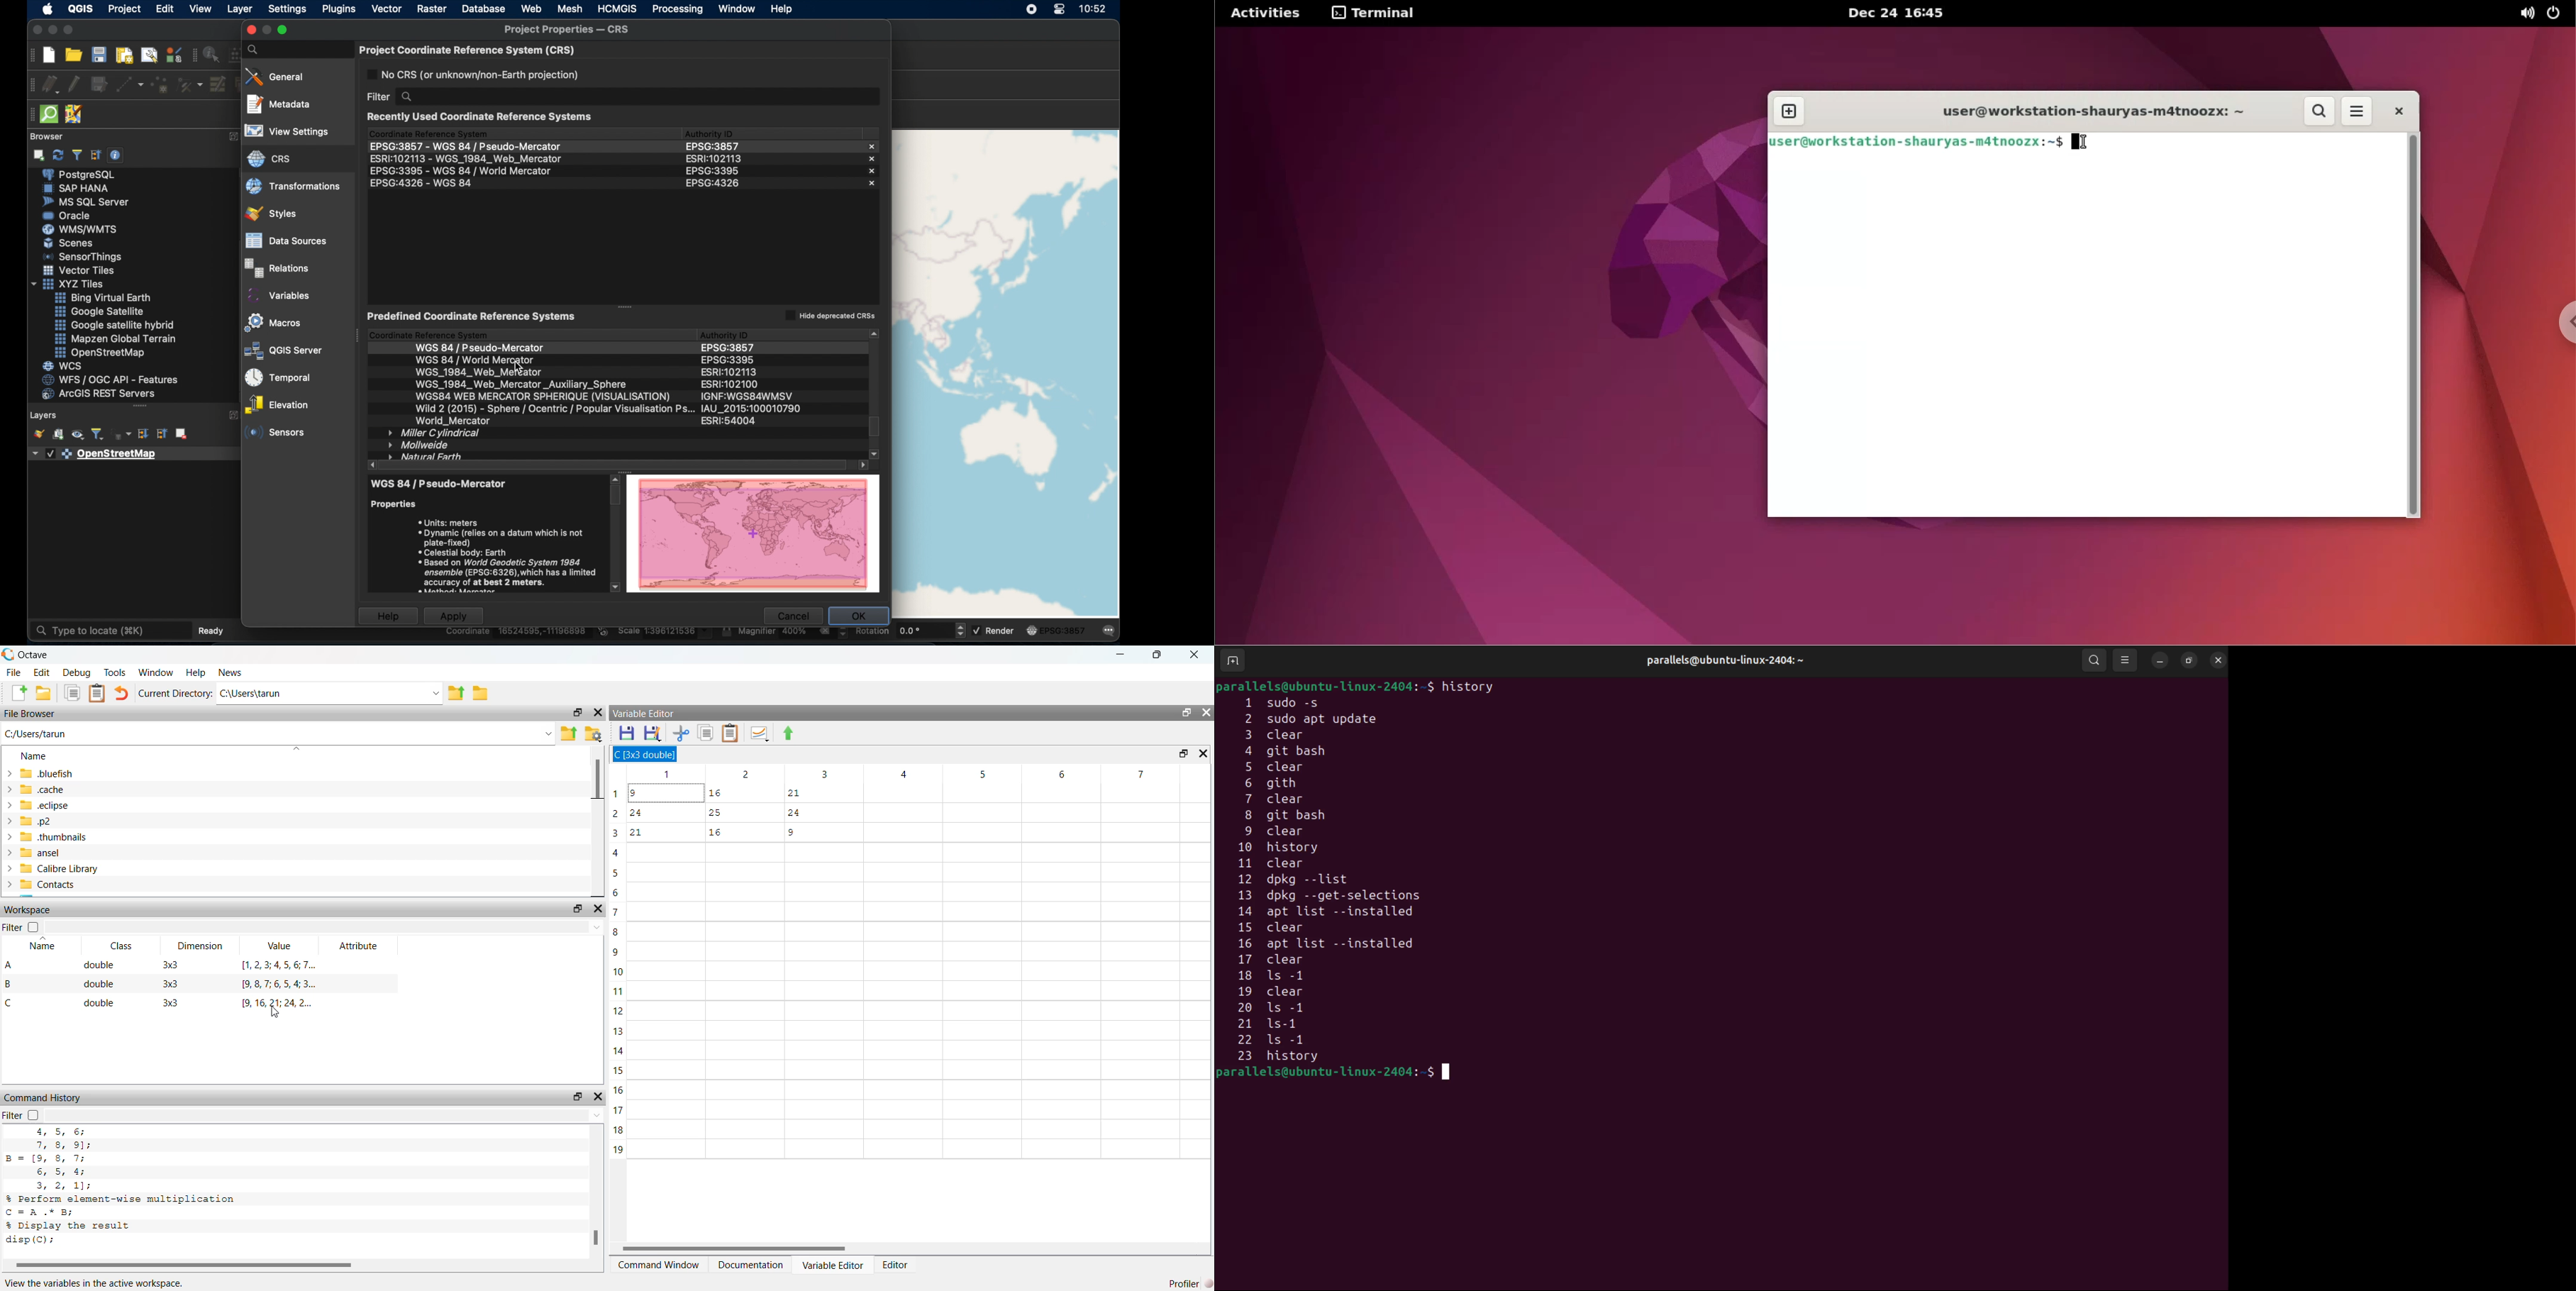 The image size is (2576, 1316). I want to click on mollweide, so click(421, 444).